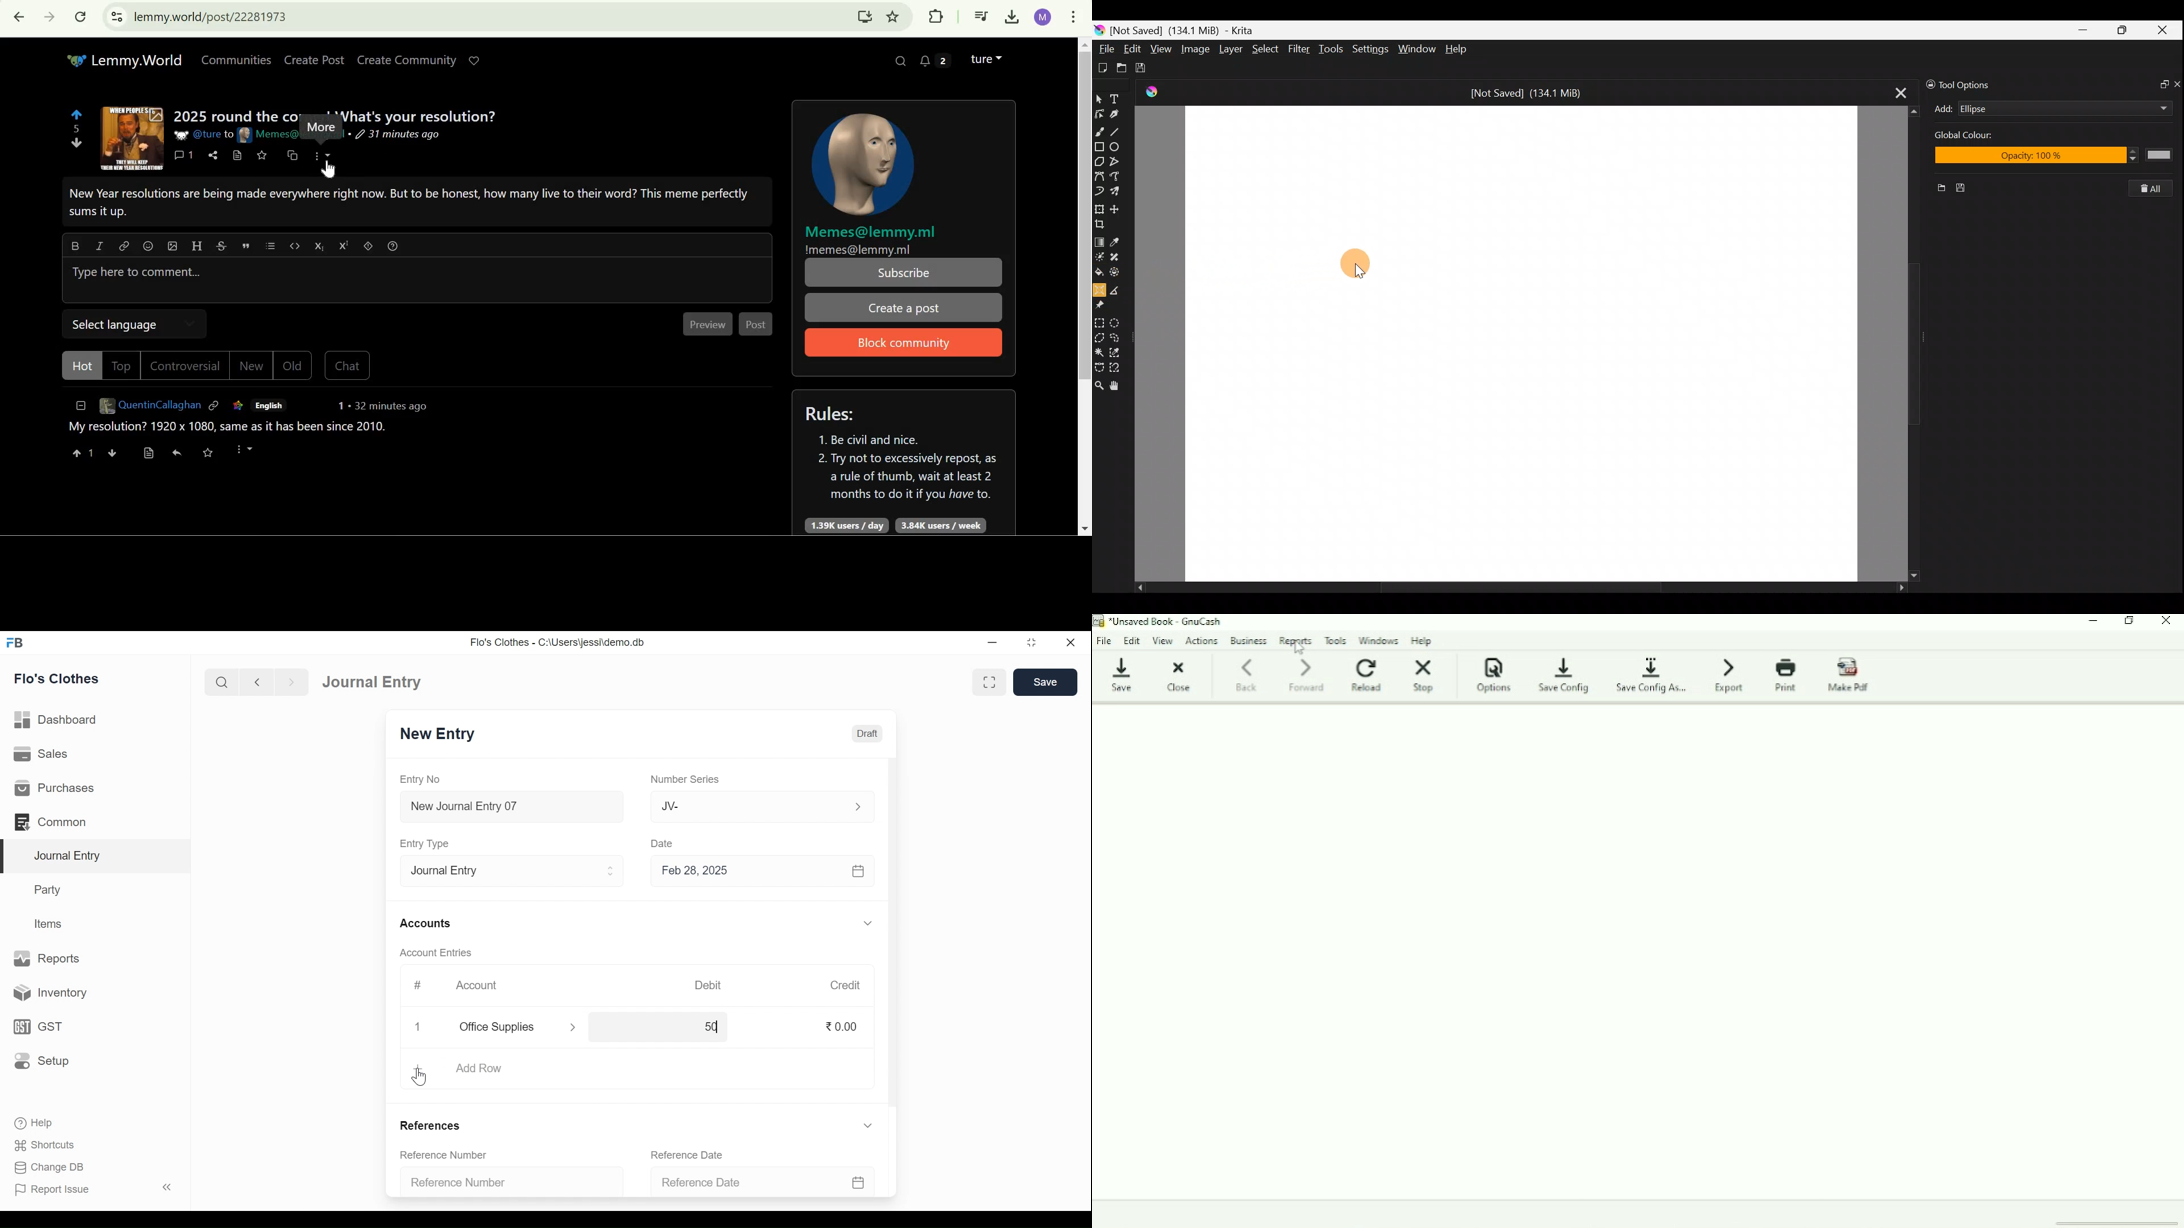  What do you see at coordinates (271, 135) in the screenshot?
I see `Memes@` at bounding box center [271, 135].